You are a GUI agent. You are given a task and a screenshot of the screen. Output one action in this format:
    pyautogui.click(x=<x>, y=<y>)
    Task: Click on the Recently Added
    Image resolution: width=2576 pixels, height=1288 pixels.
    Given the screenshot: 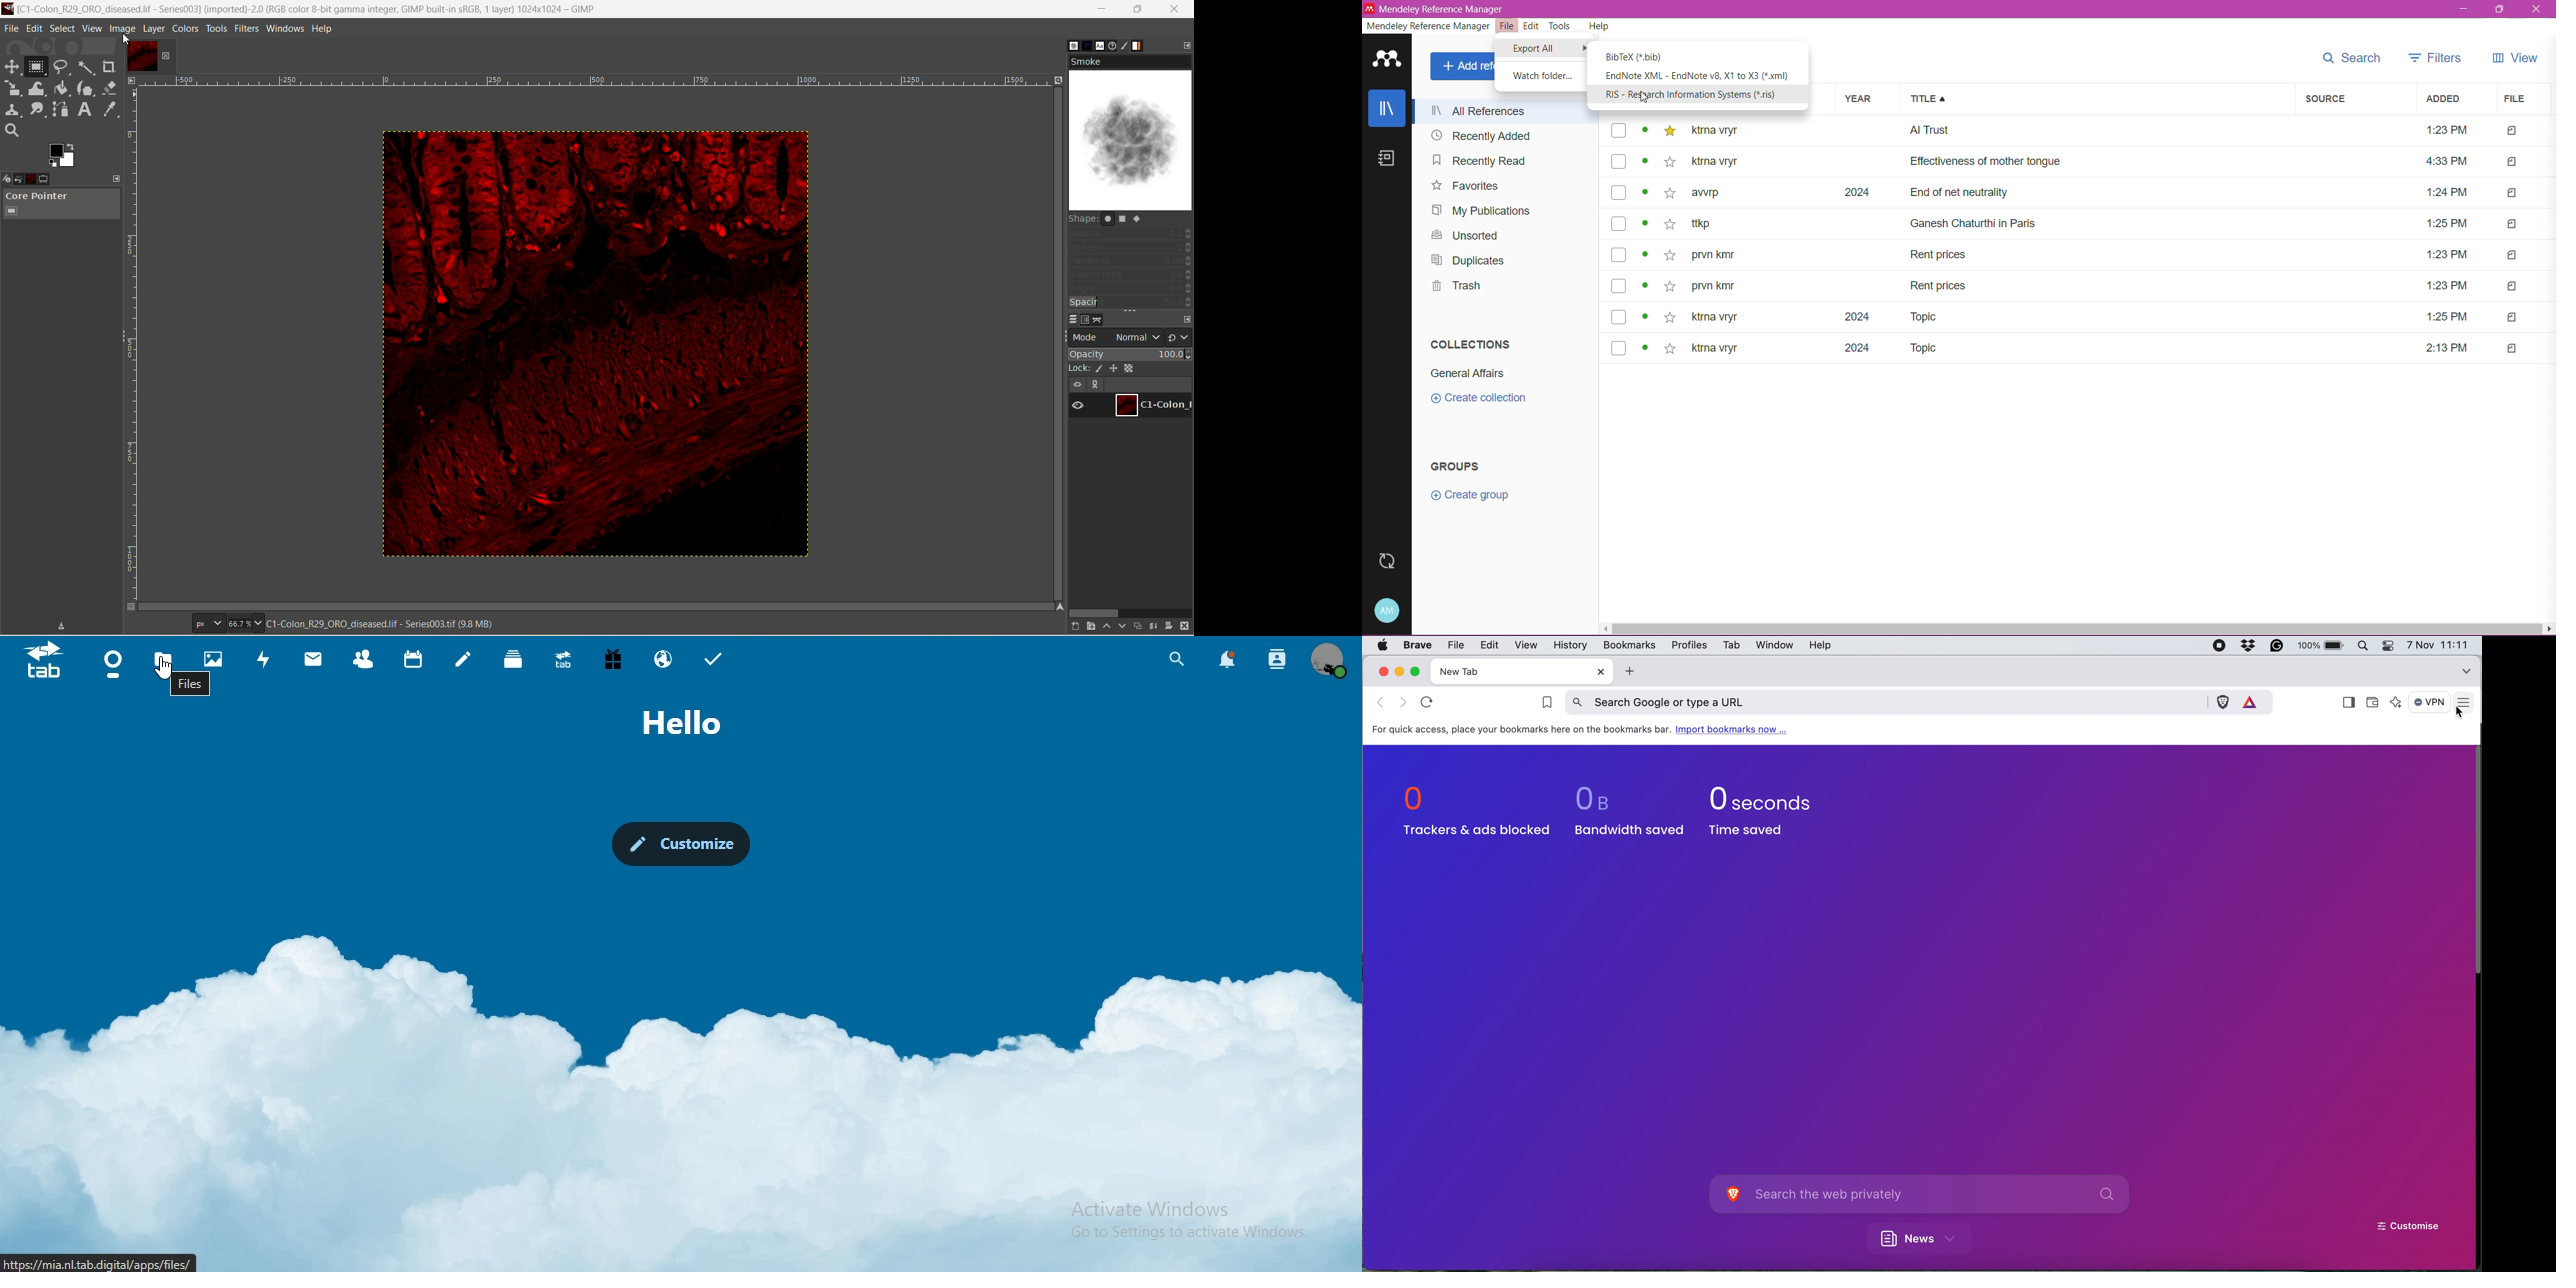 What is the action you would take?
    pyautogui.click(x=1478, y=137)
    